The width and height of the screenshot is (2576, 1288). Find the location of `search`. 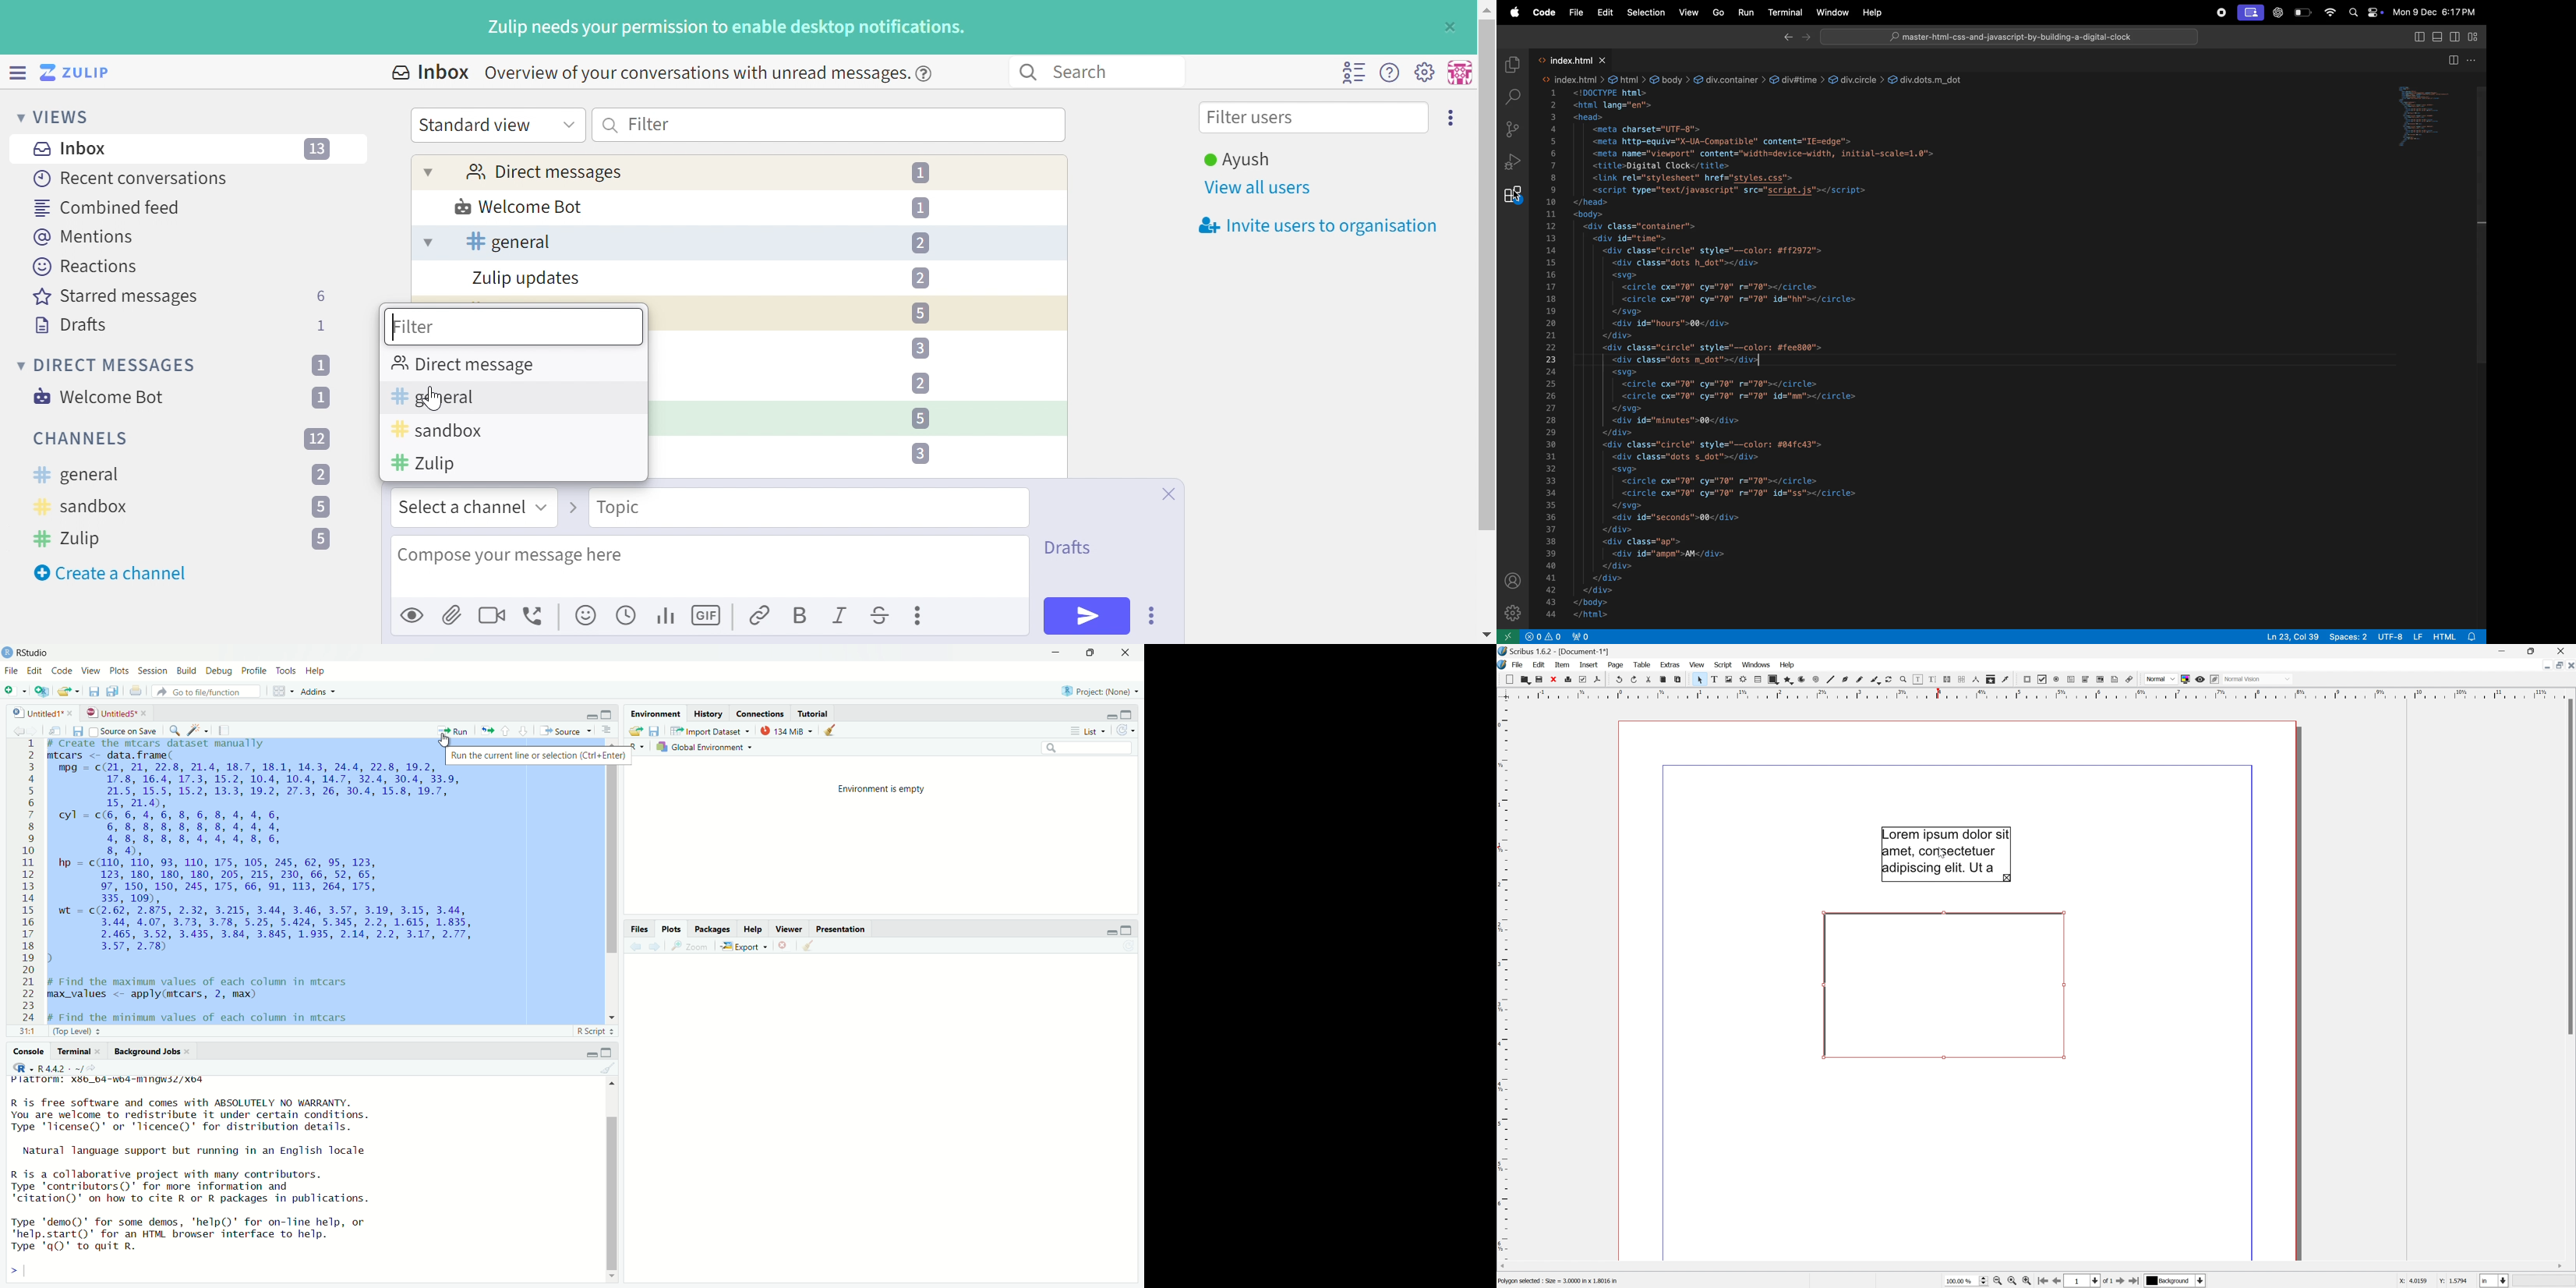

search is located at coordinates (1090, 748).